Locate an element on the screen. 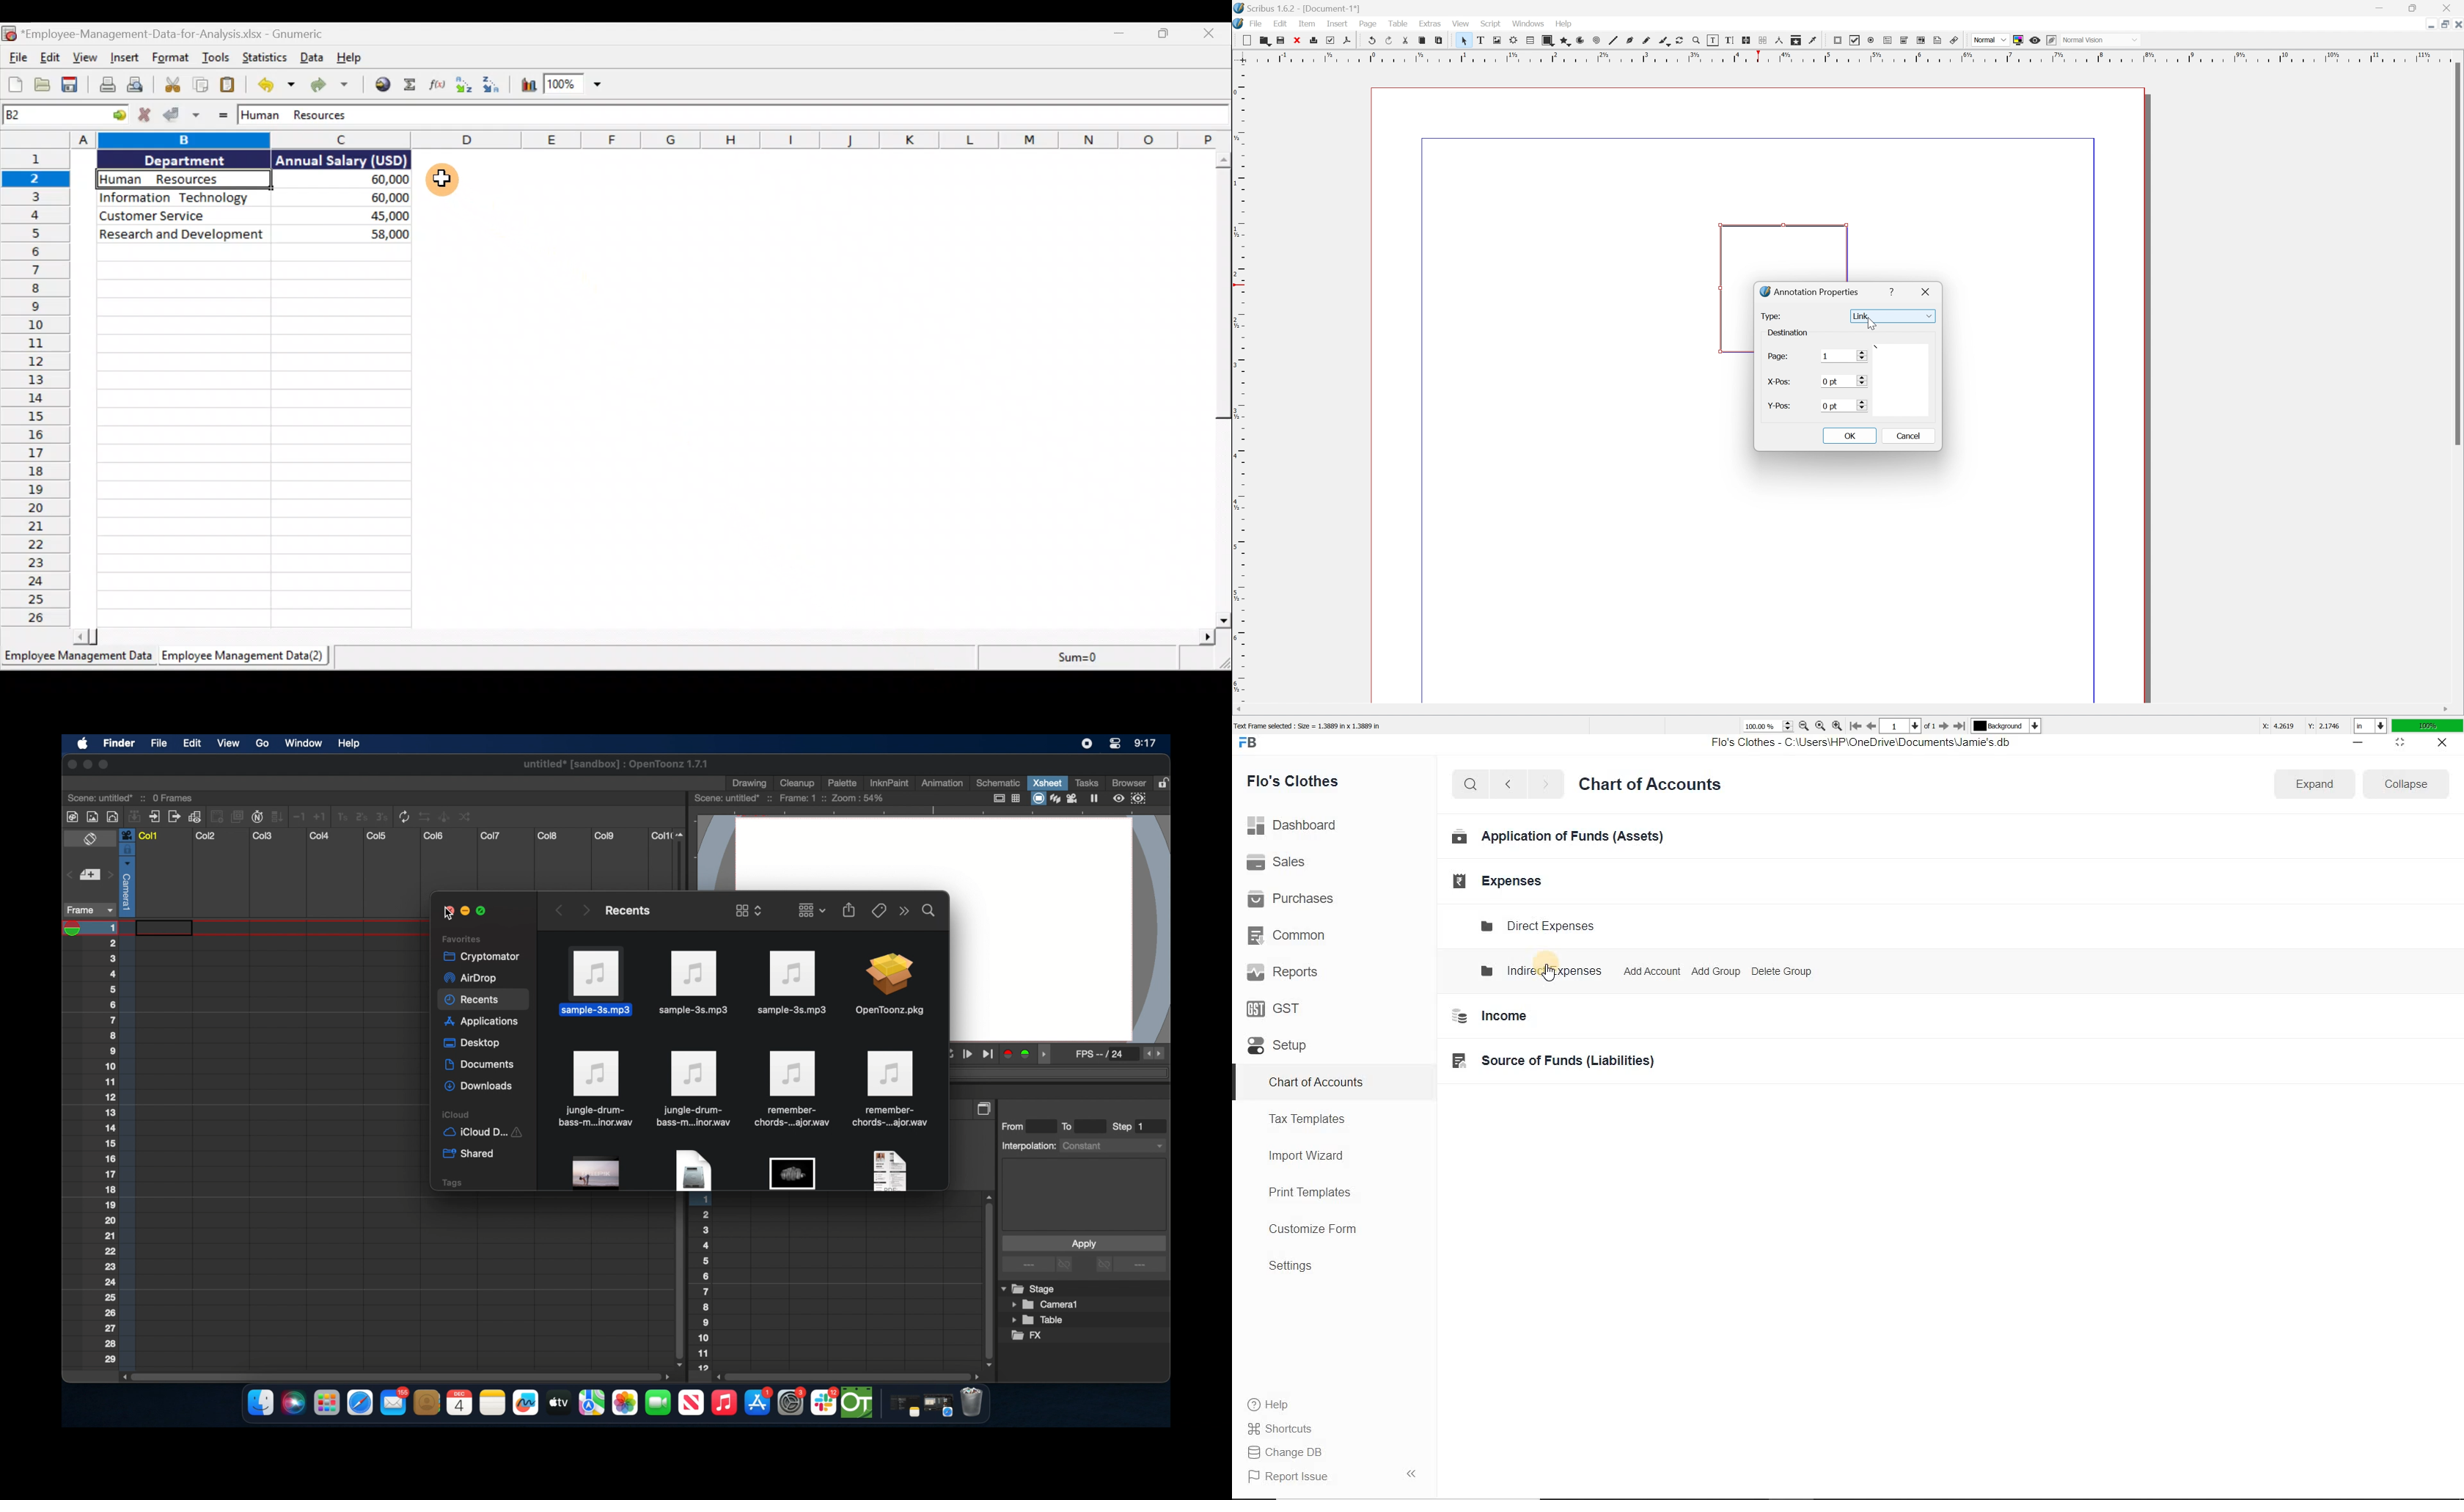 Image resolution: width=2464 pixels, height=1512 pixels. Import Wizard is located at coordinates (1308, 1155).